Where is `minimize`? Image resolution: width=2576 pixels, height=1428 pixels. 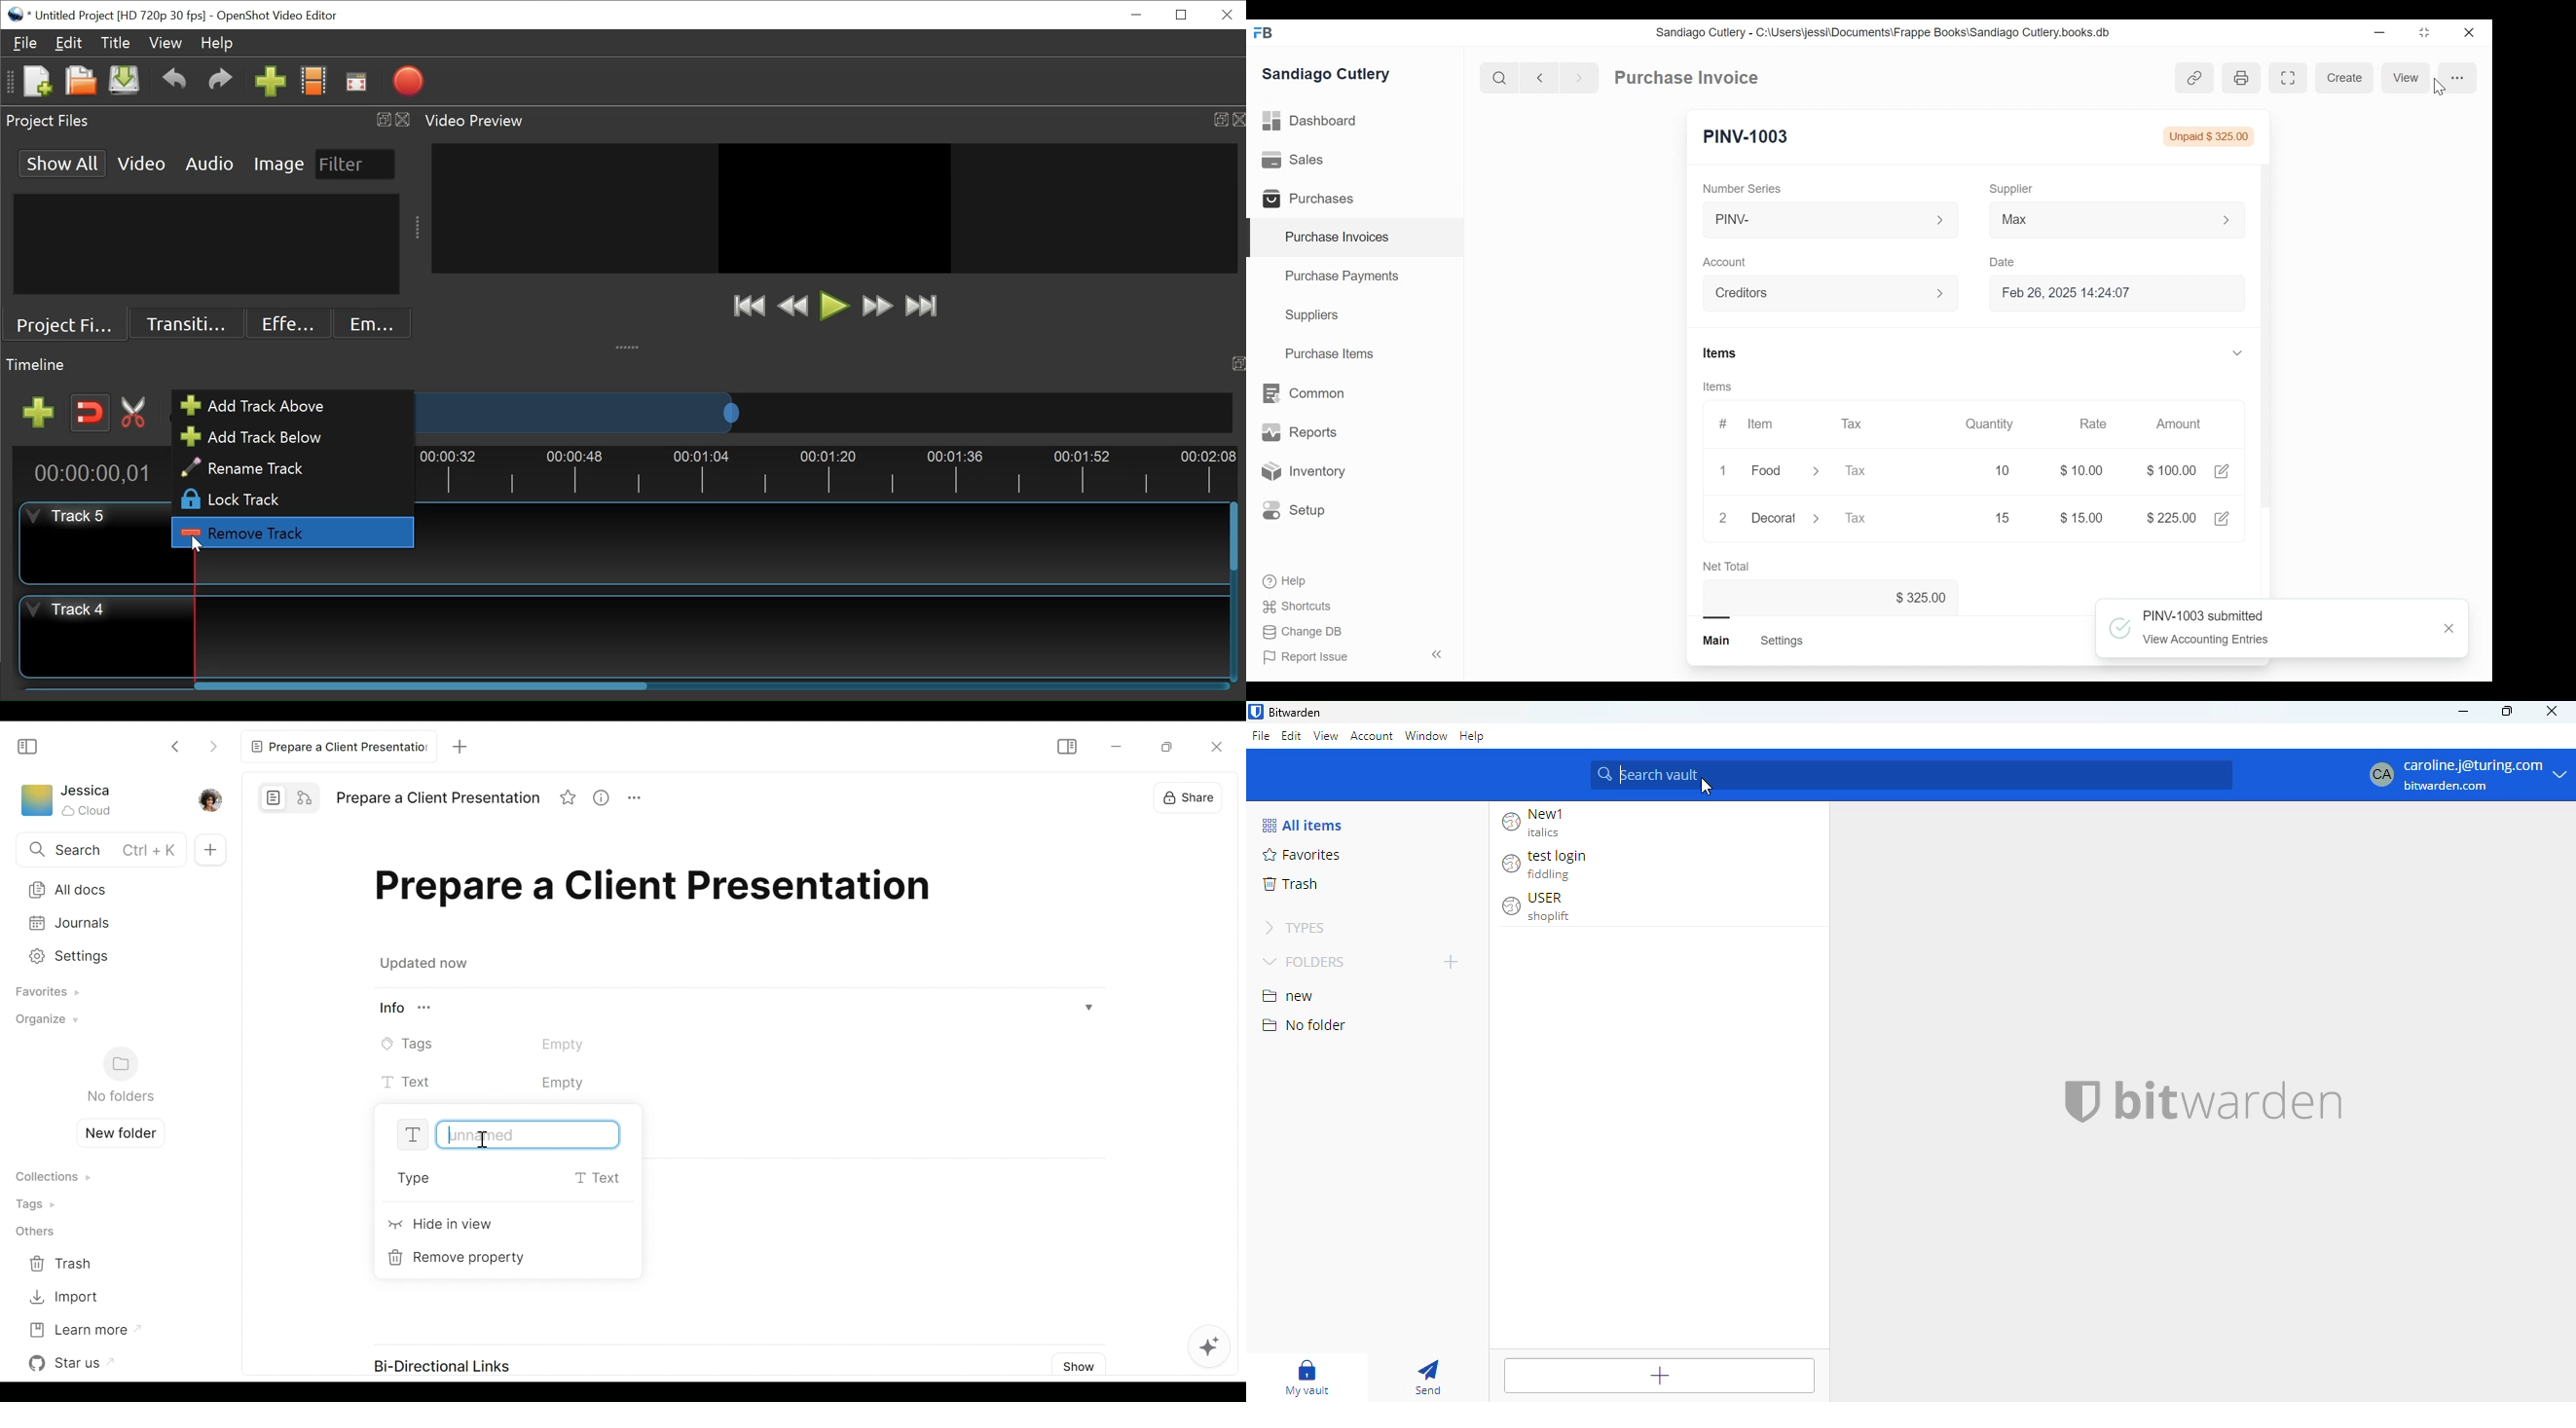 minimize is located at coordinates (1135, 14).